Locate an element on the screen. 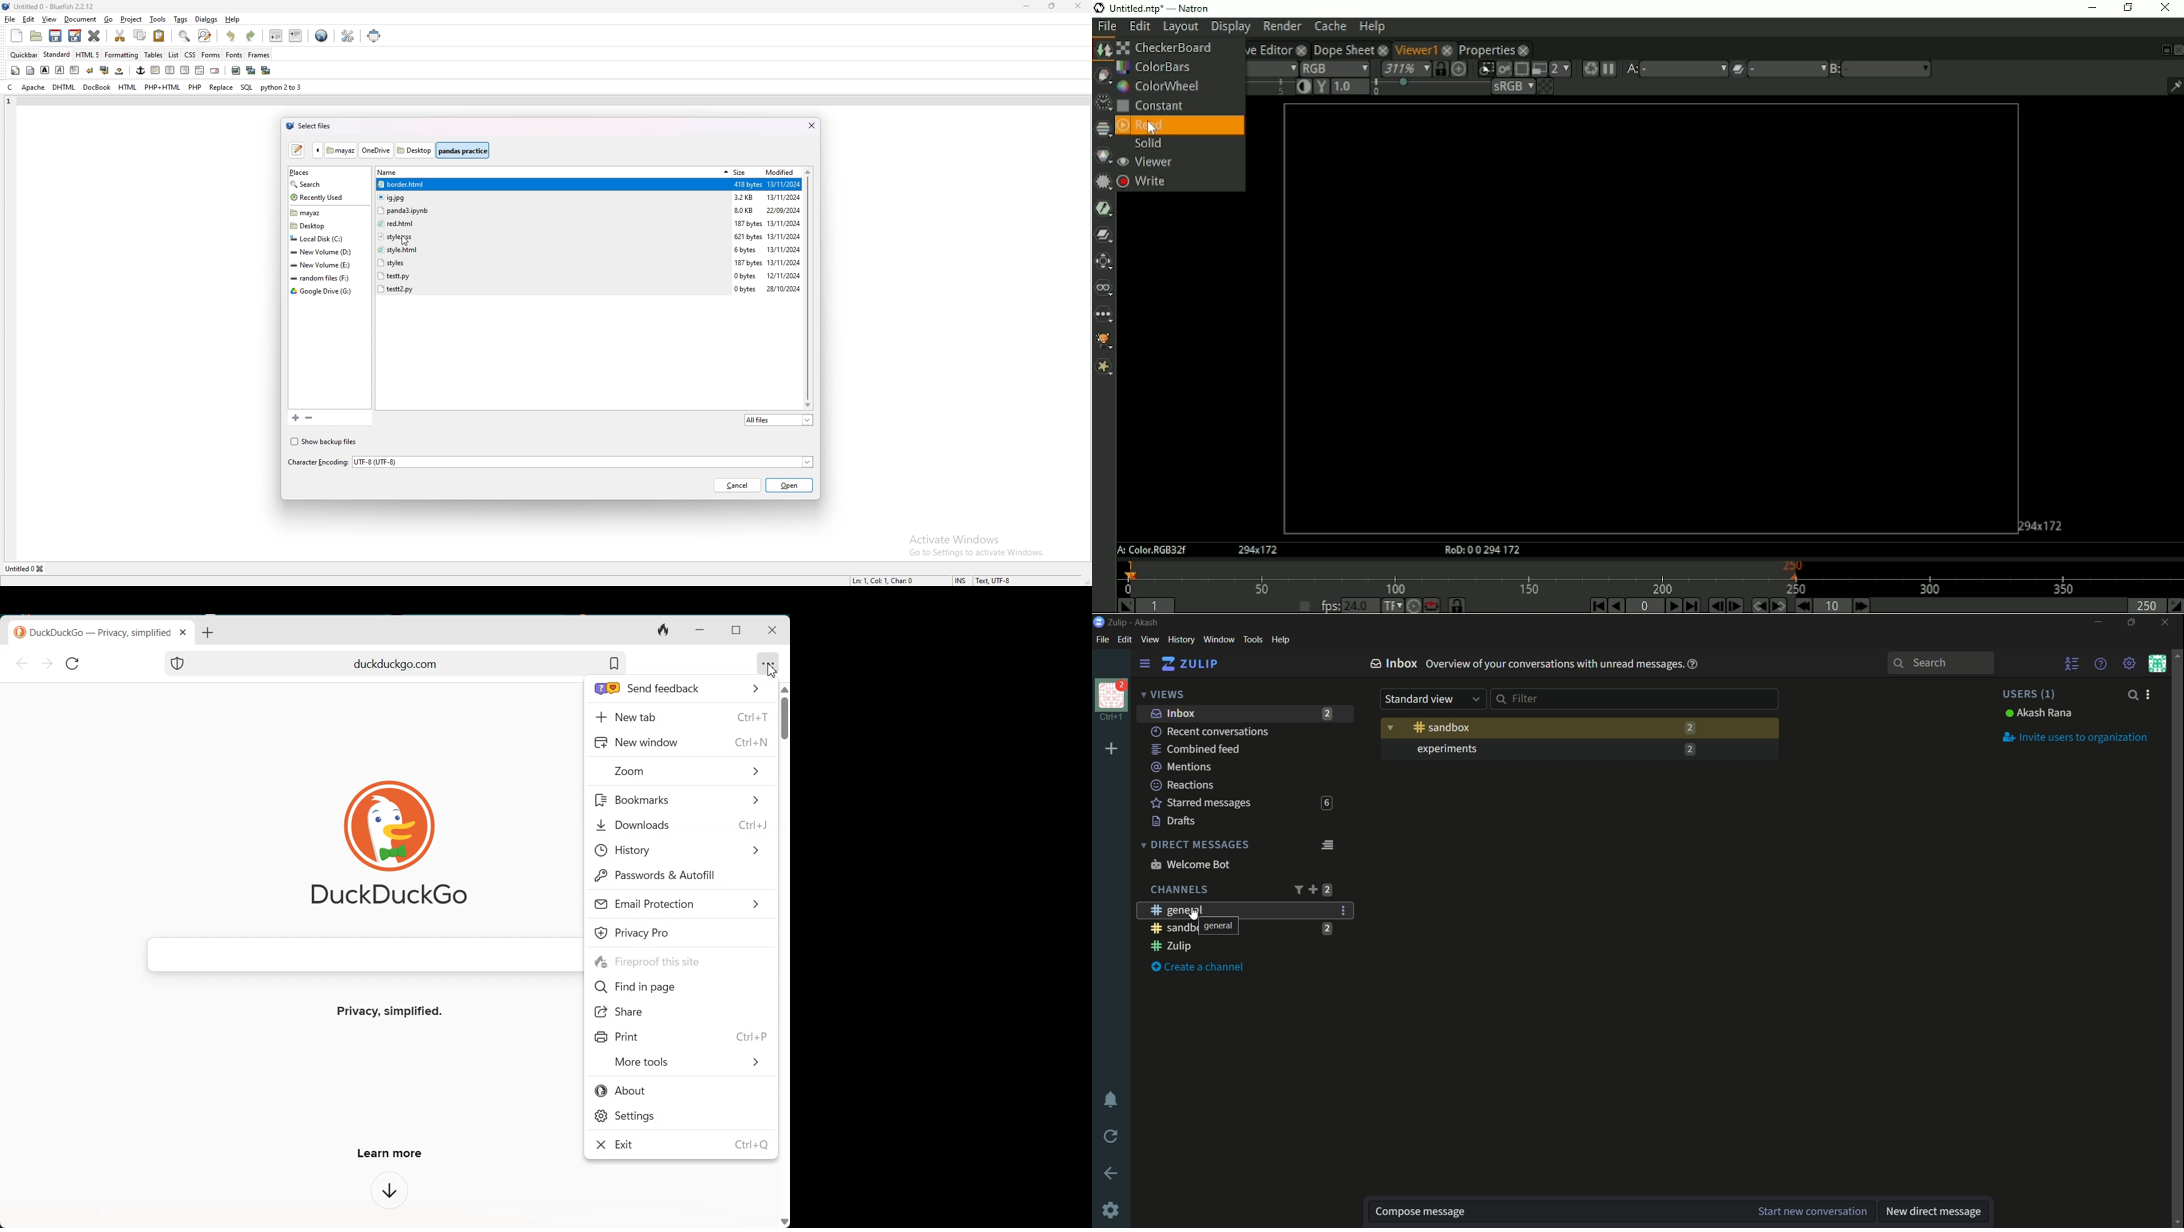 The image size is (2184, 1232). insert thumbnail is located at coordinates (251, 71).